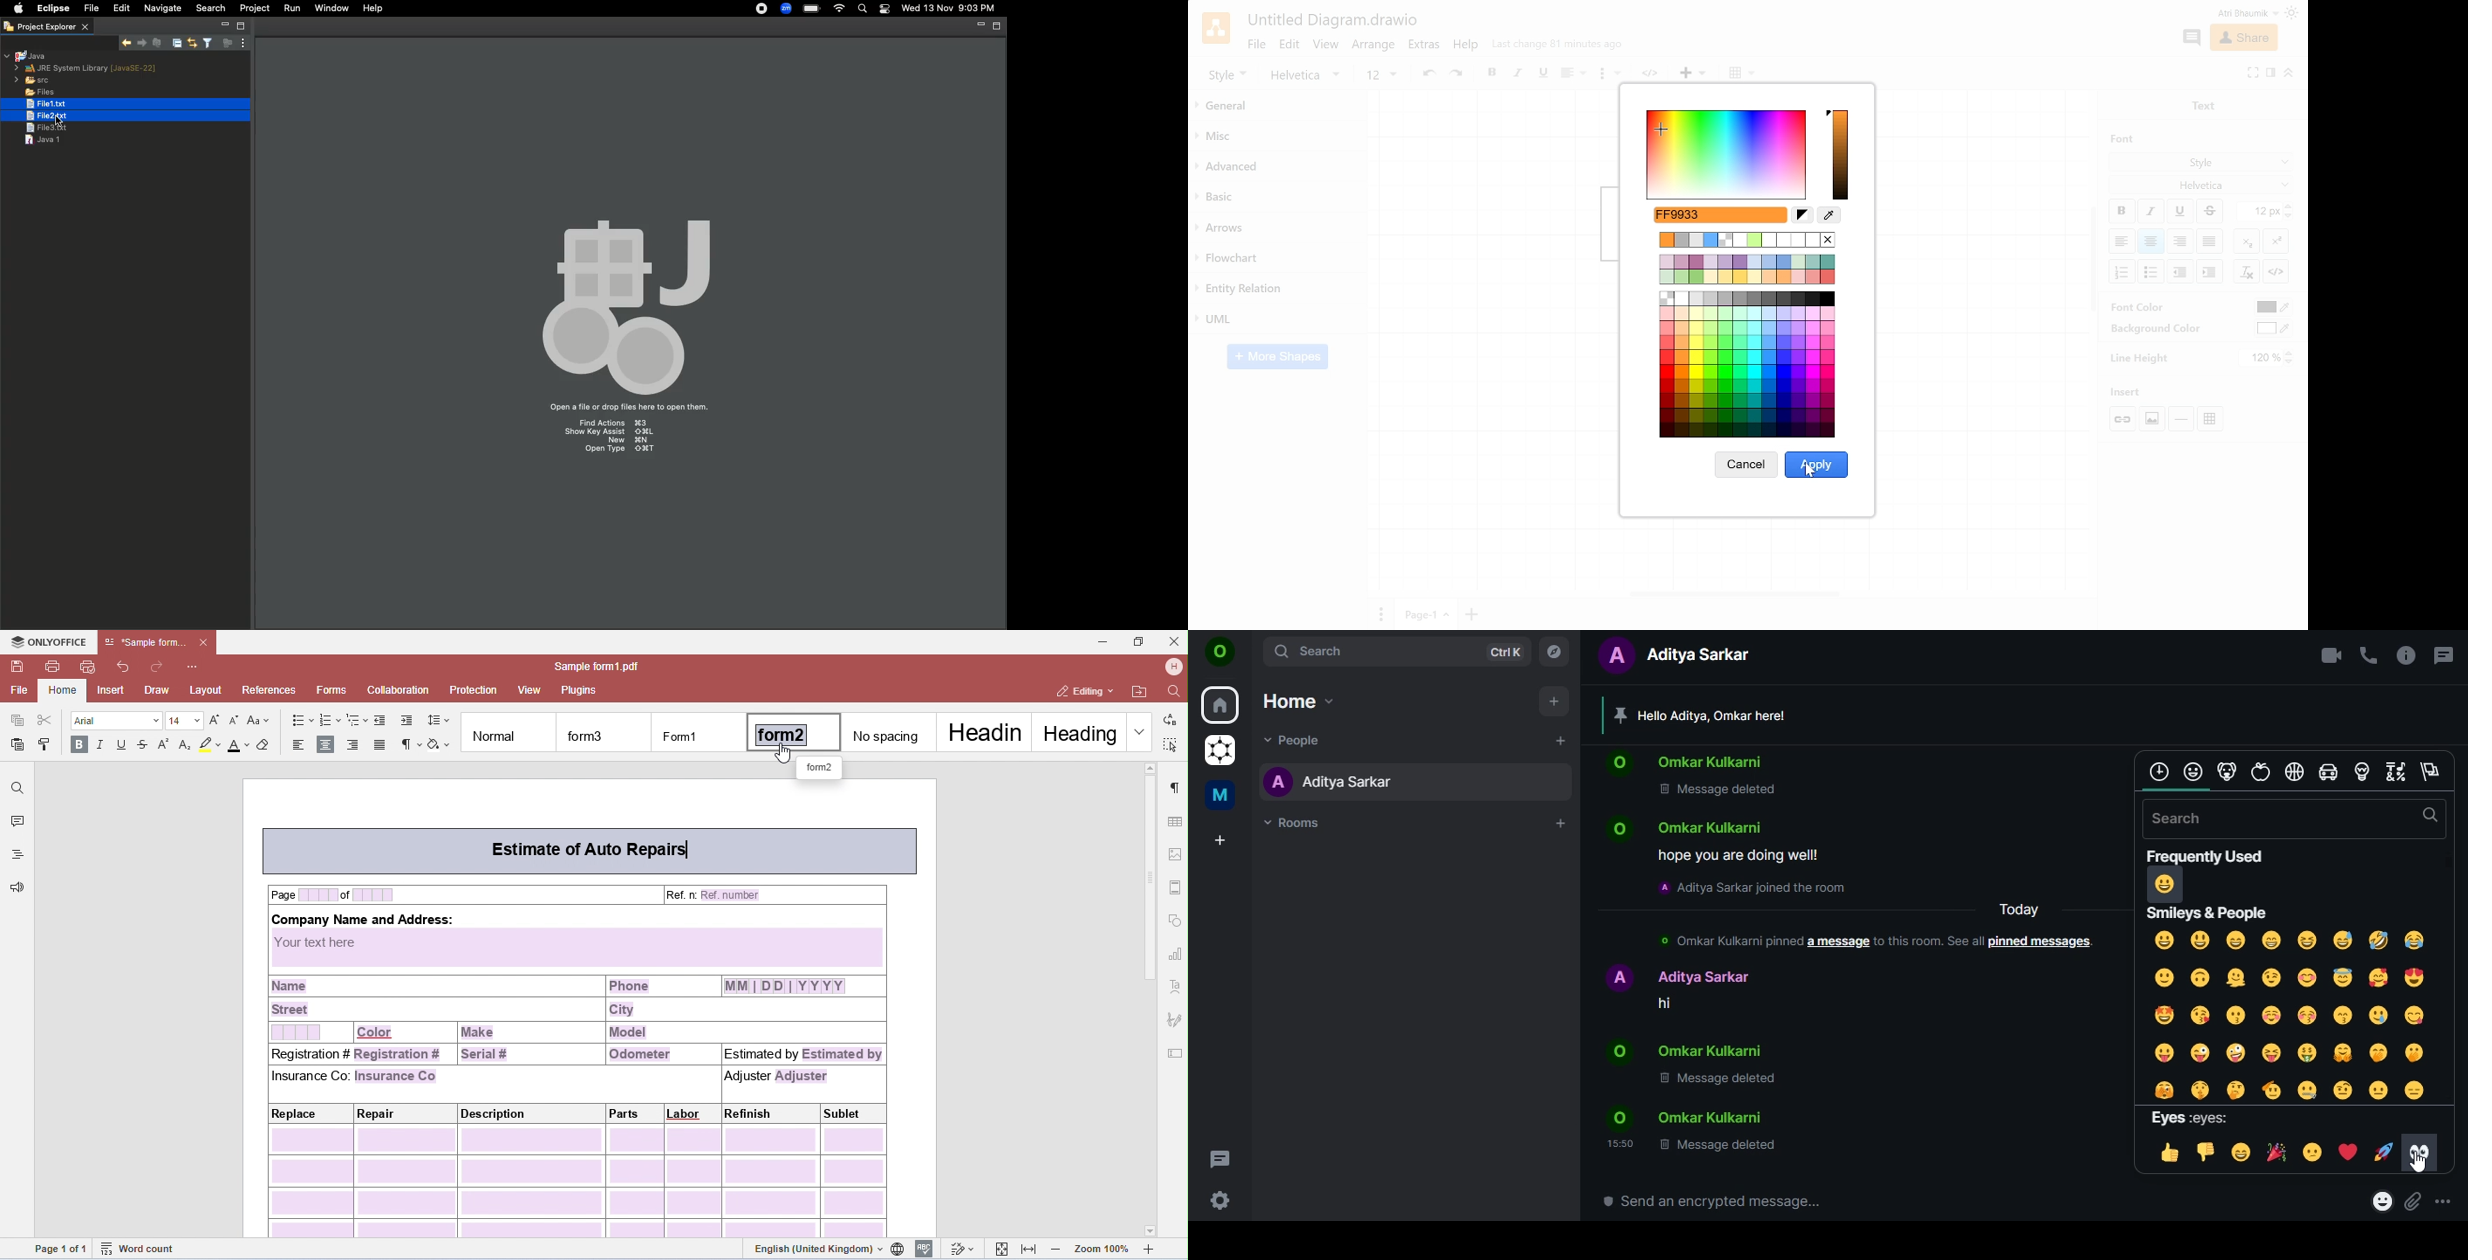 Image resolution: width=2492 pixels, height=1260 pixels. What do you see at coordinates (1474, 613) in the screenshot?
I see `Add page` at bounding box center [1474, 613].